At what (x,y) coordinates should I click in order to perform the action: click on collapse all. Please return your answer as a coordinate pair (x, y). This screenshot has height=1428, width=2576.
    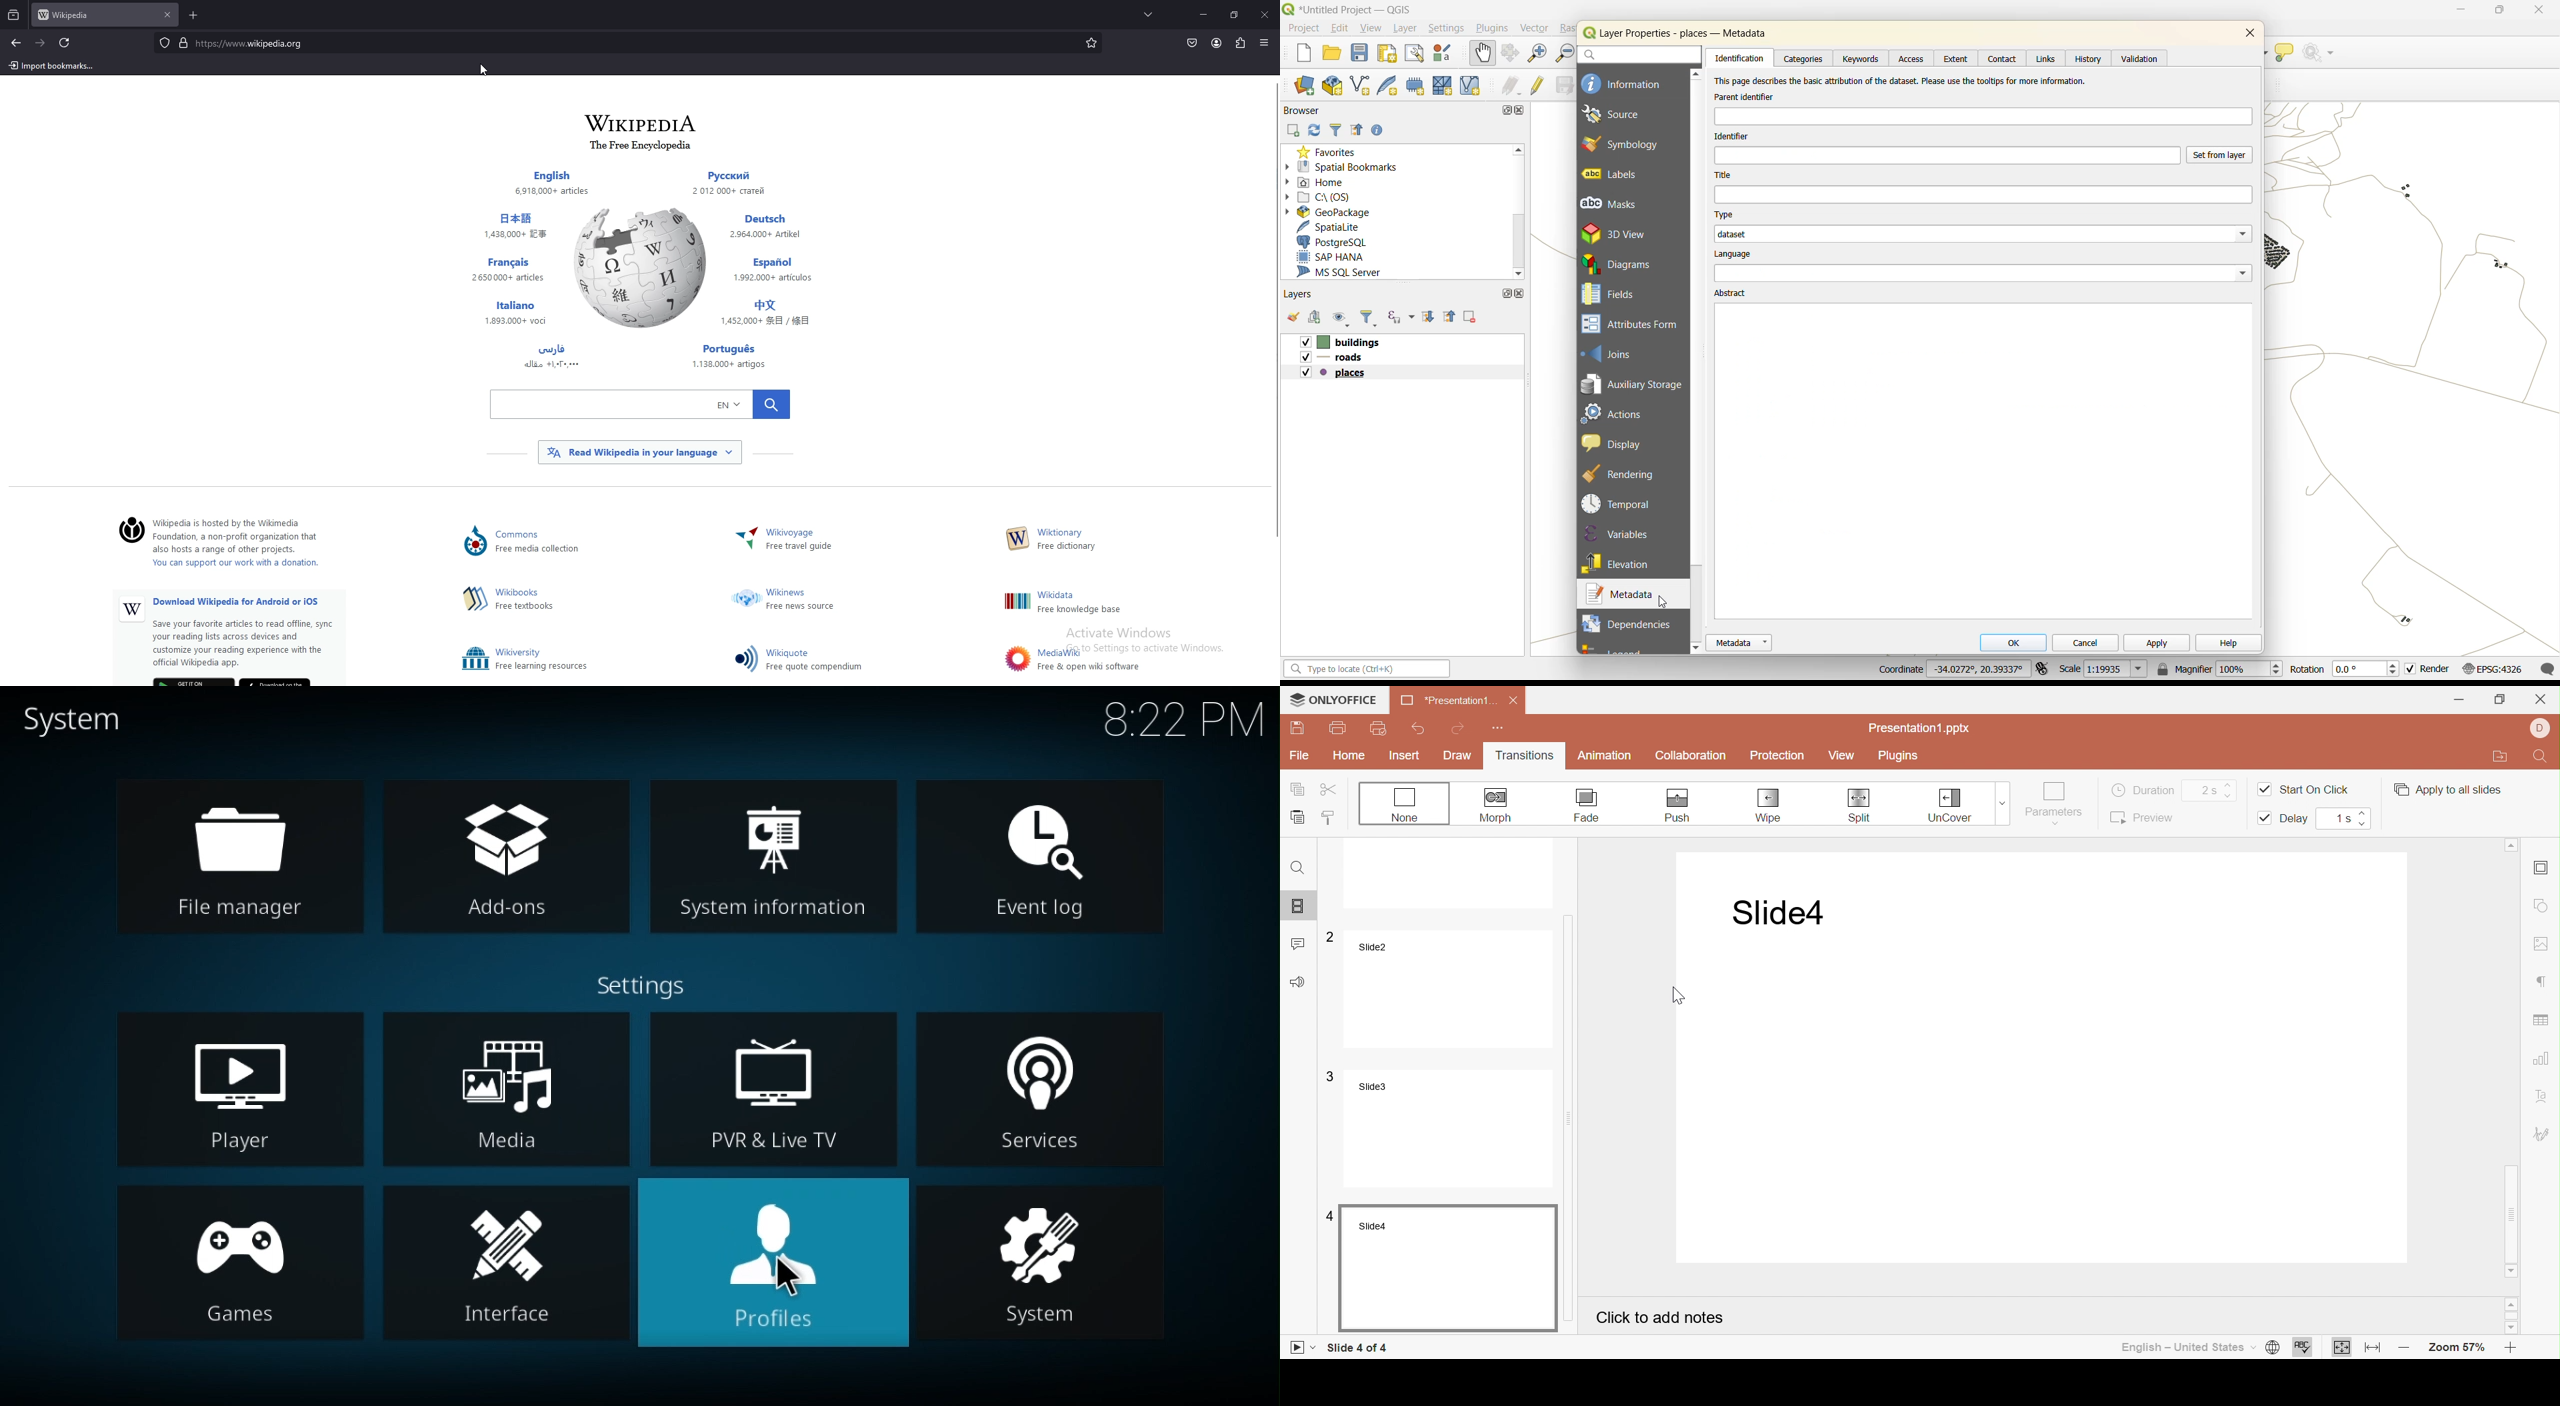
    Looking at the image, I should click on (1358, 130).